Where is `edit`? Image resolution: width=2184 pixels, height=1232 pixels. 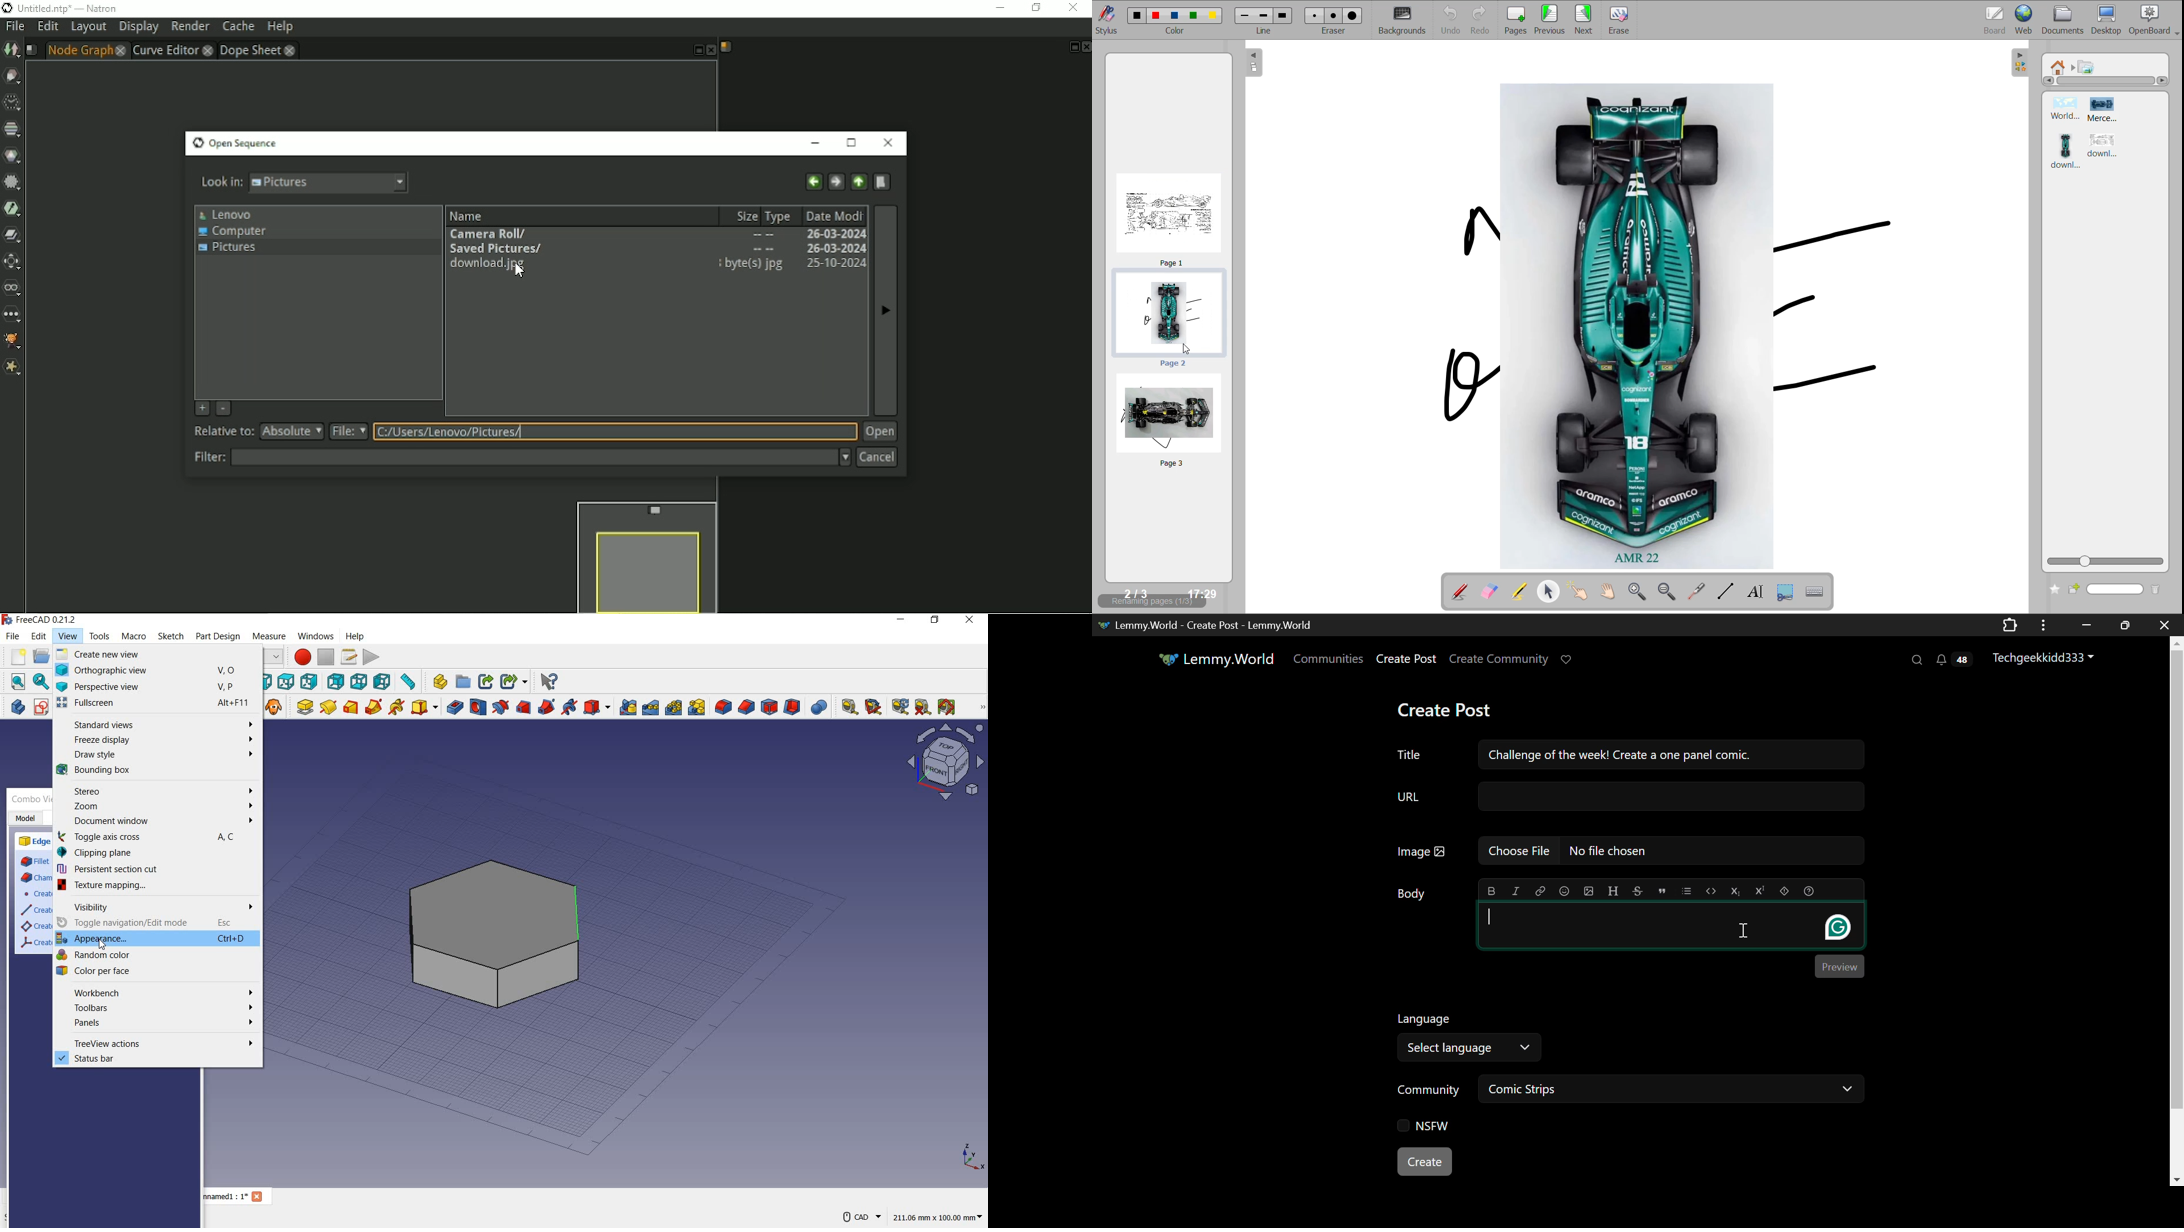 edit is located at coordinates (38, 636).